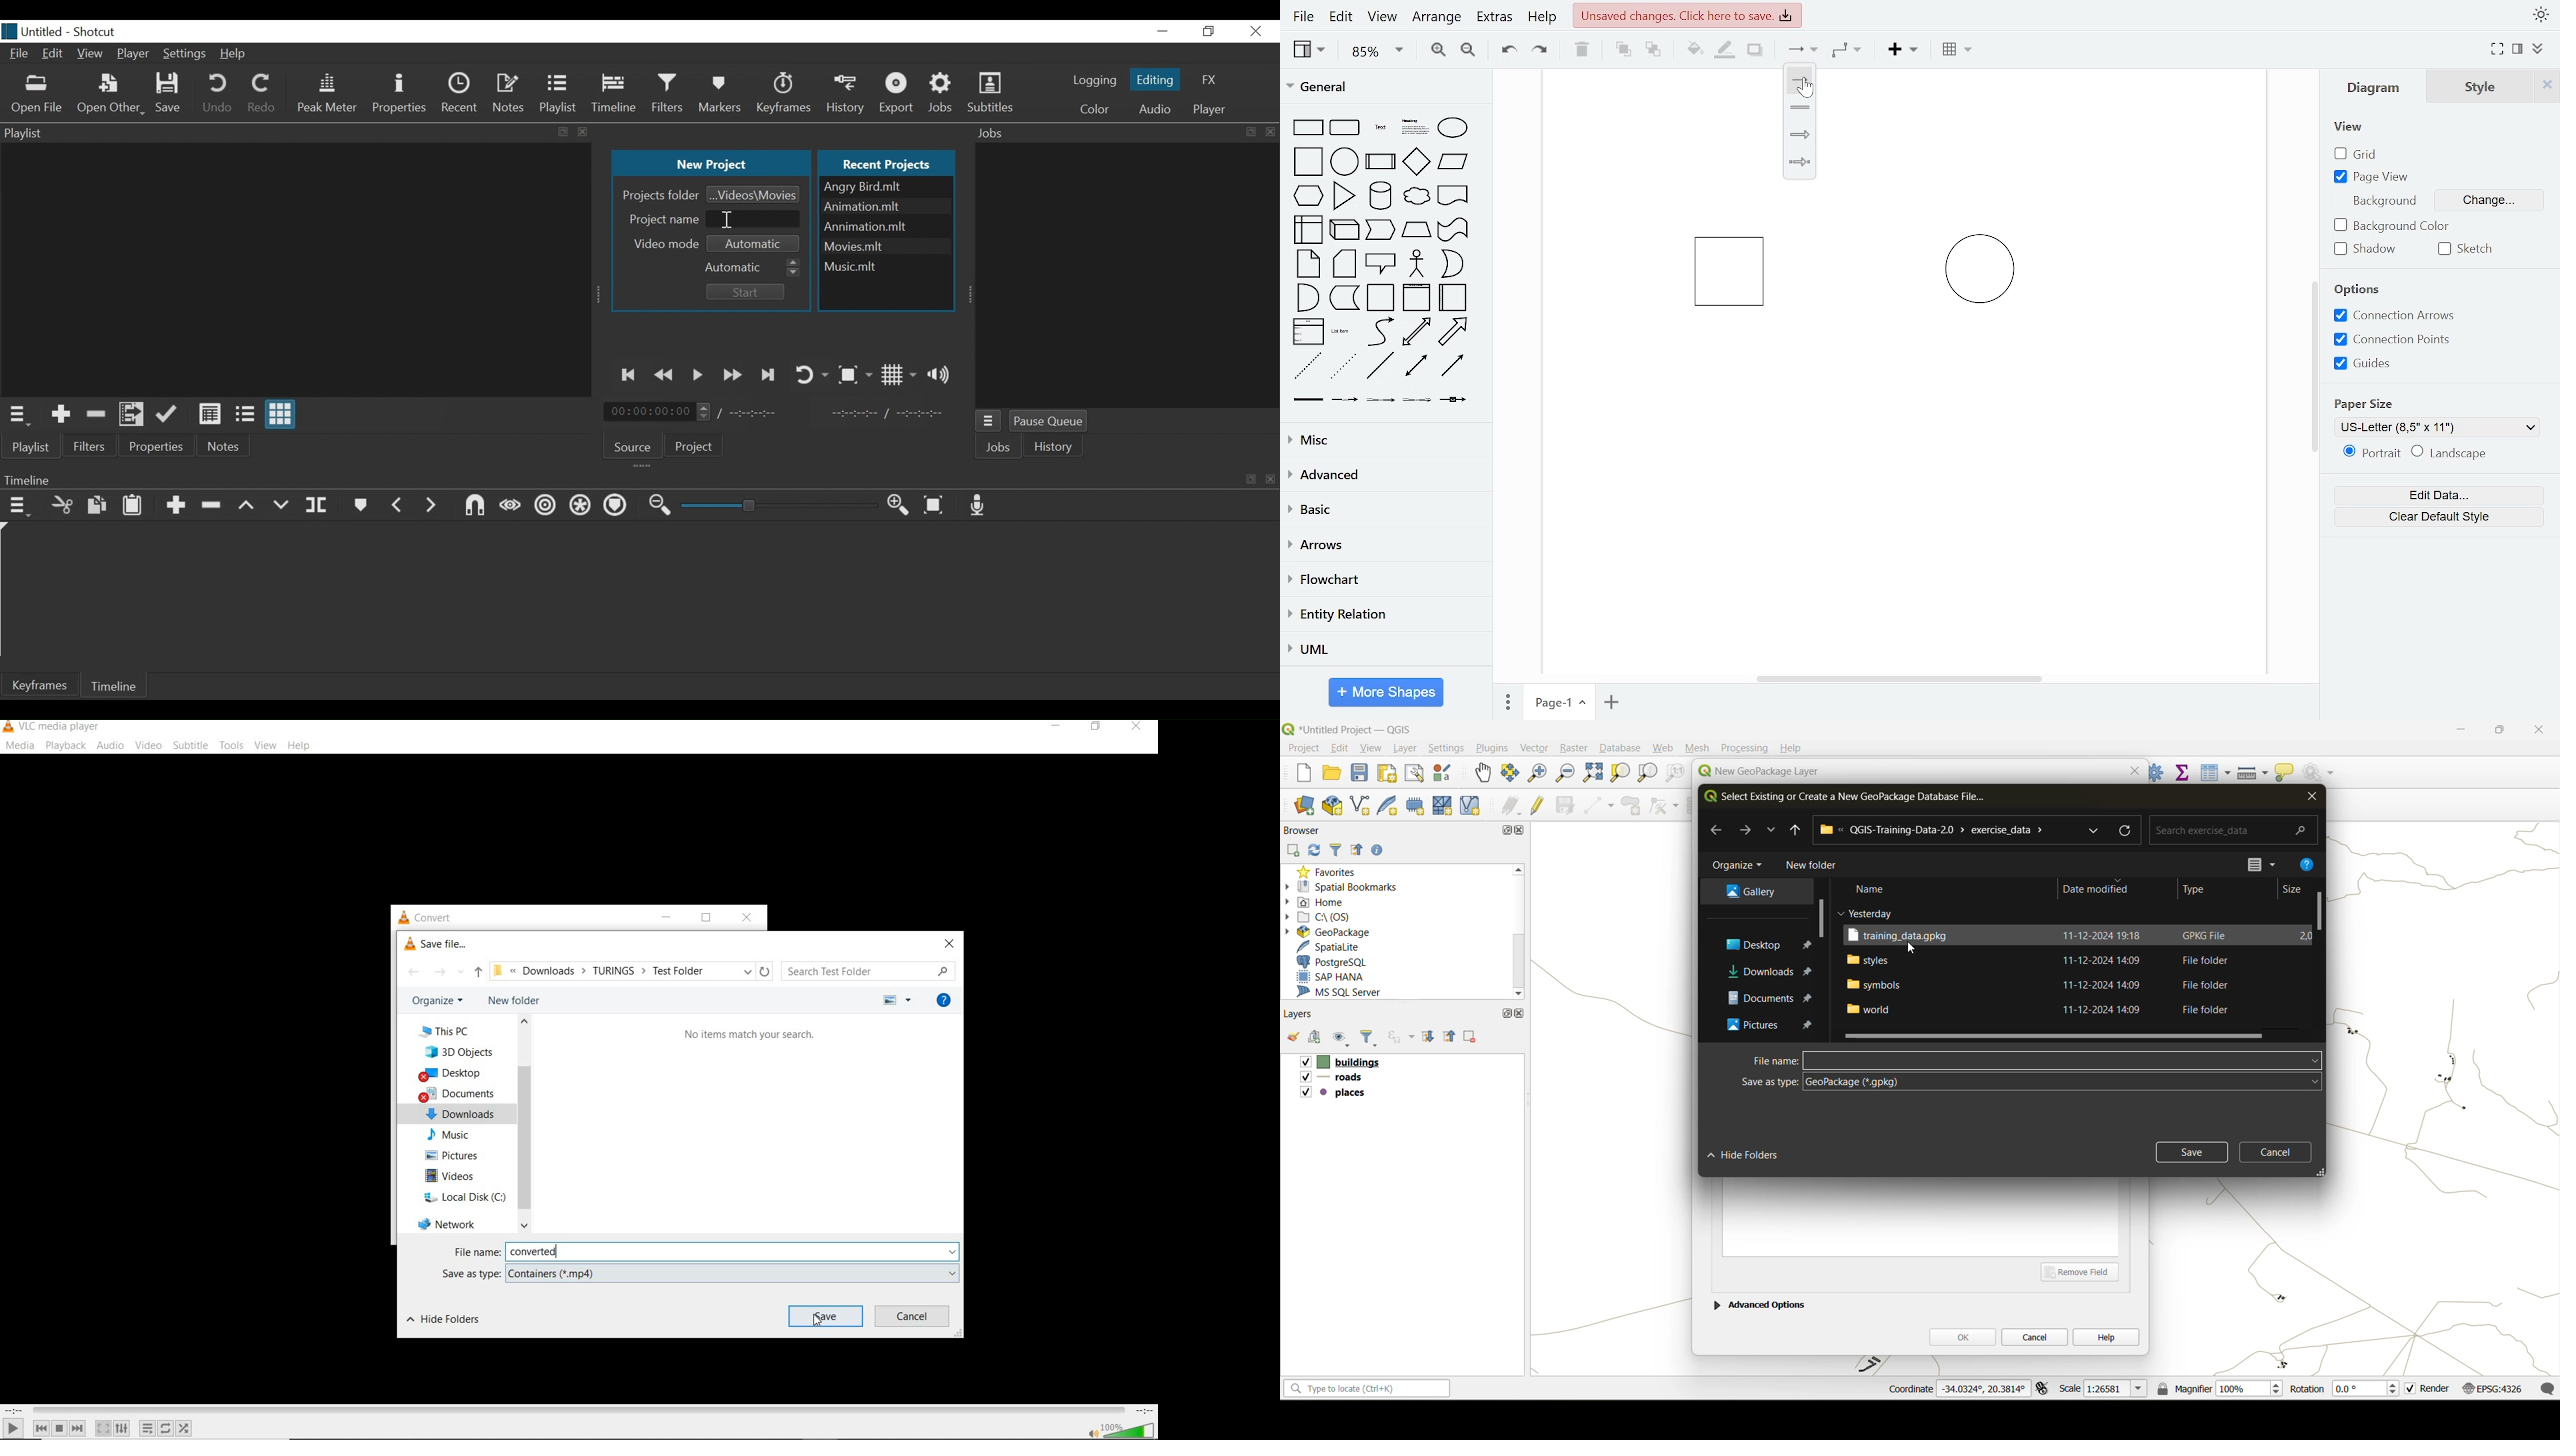 This screenshot has height=1456, width=2576. I want to click on Properties, so click(157, 445).